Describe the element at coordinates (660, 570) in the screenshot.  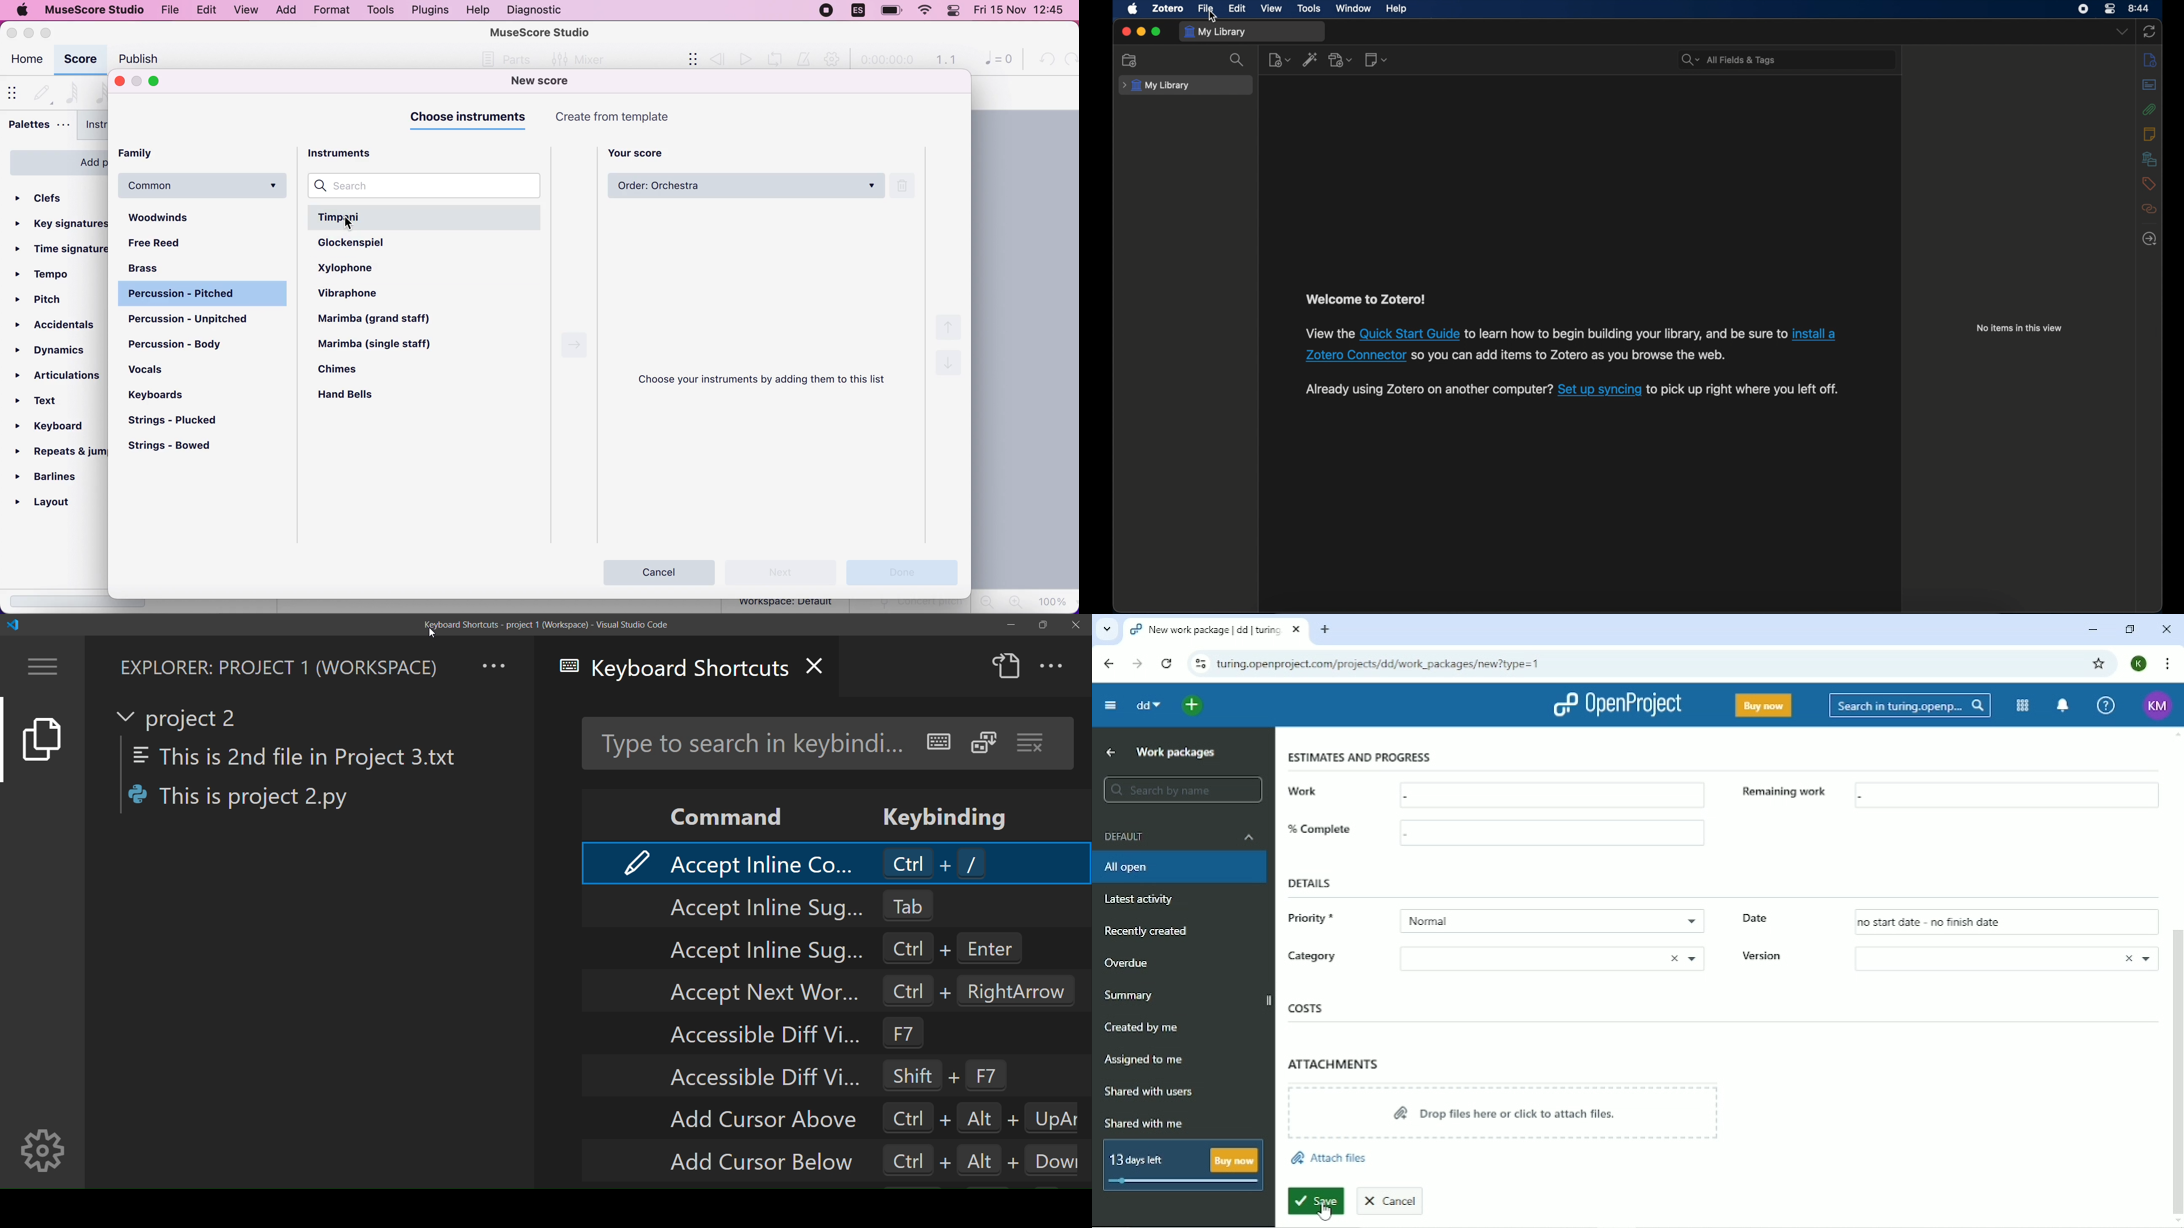
I see `cancel` at that location.